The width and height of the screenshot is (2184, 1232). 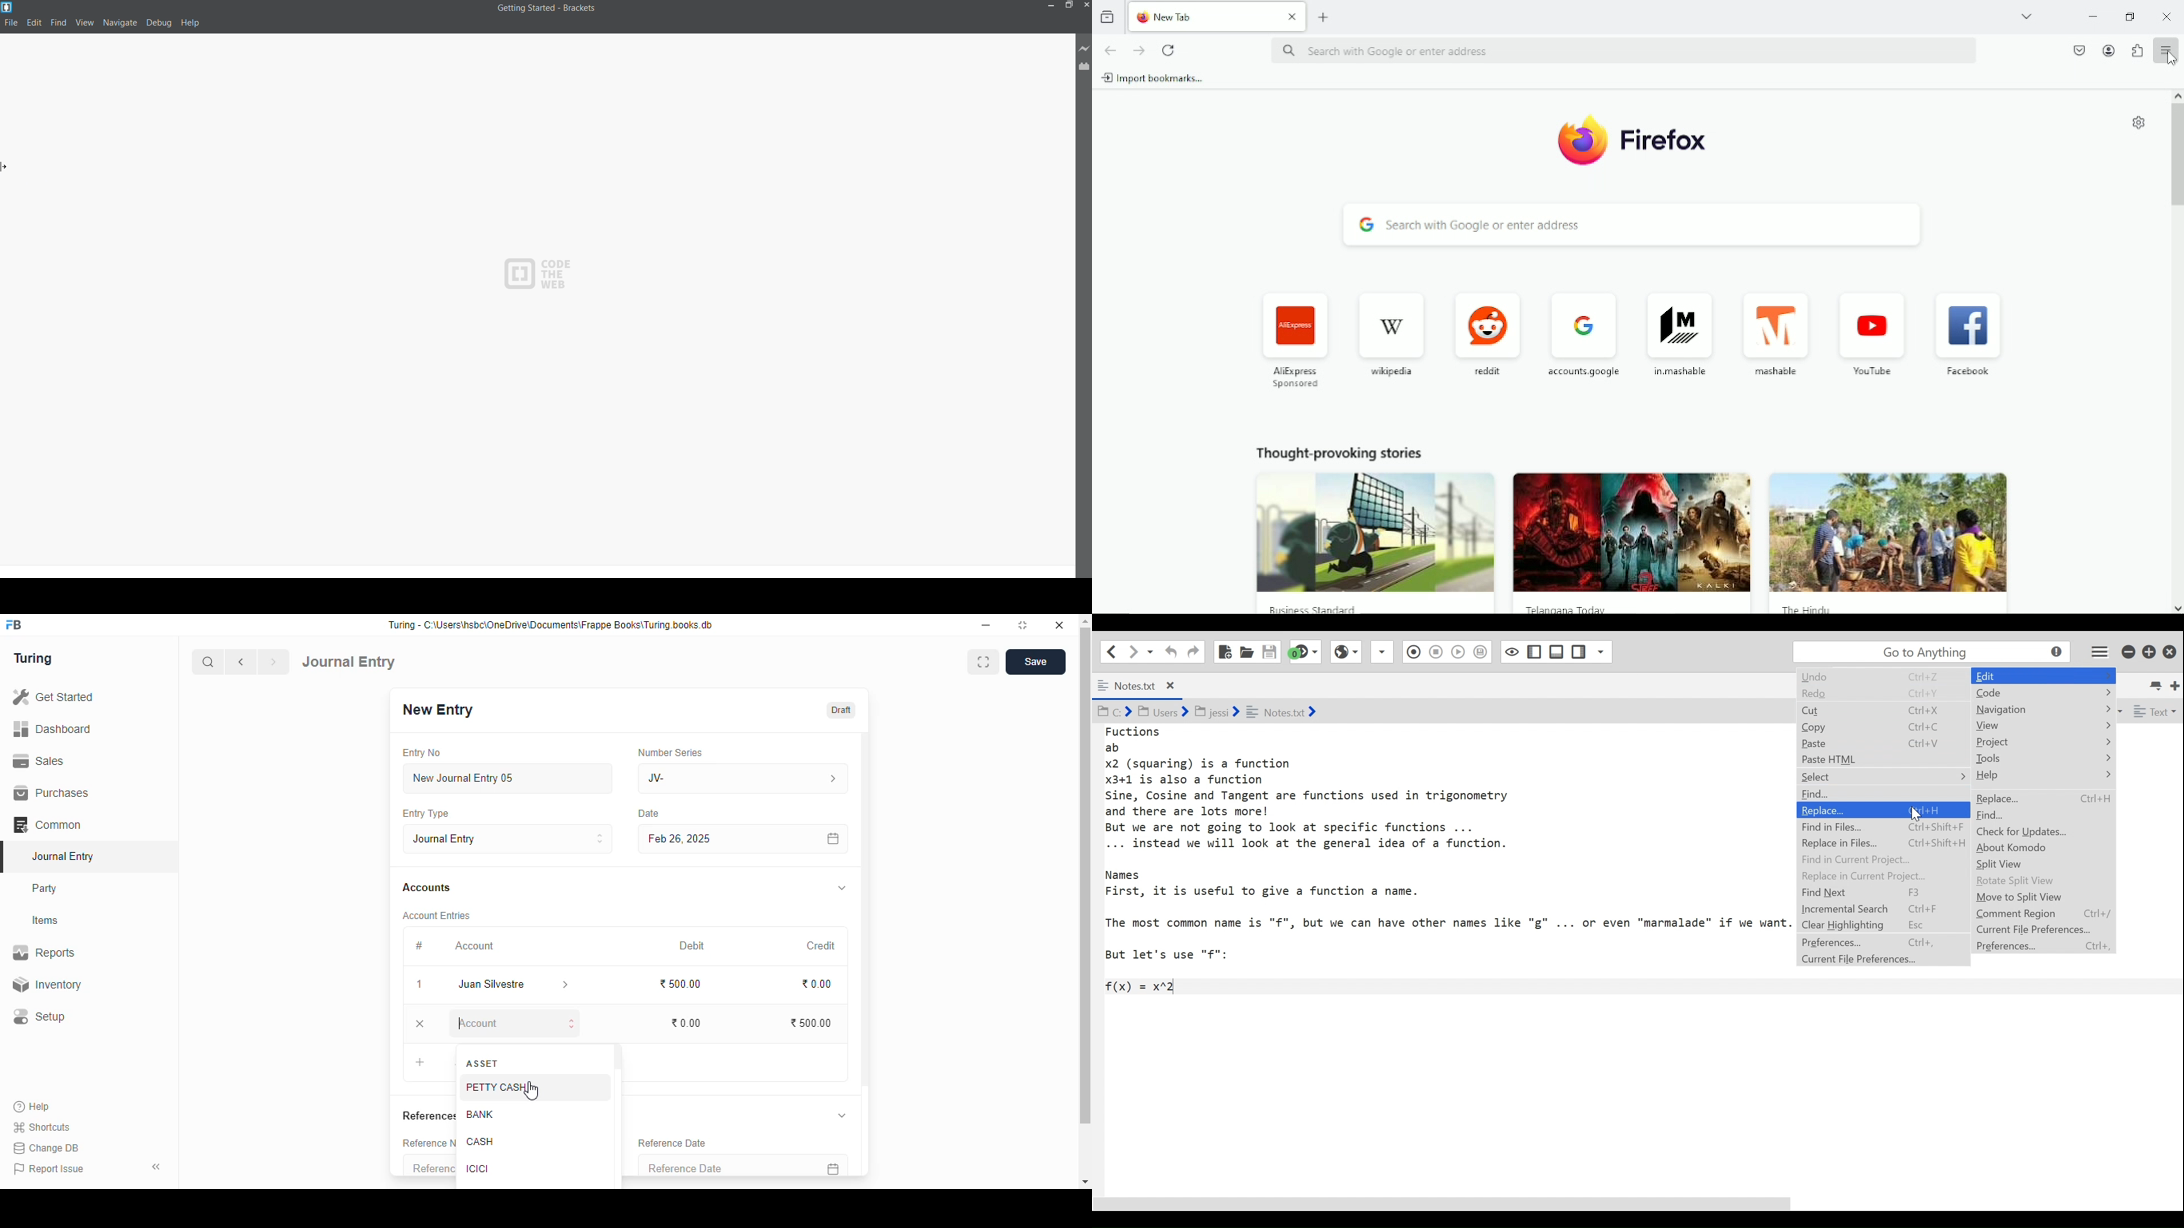 What do you see at coordinates (839, 710) in the screenshot?
I see `draft` at bounding box center [839, 710].